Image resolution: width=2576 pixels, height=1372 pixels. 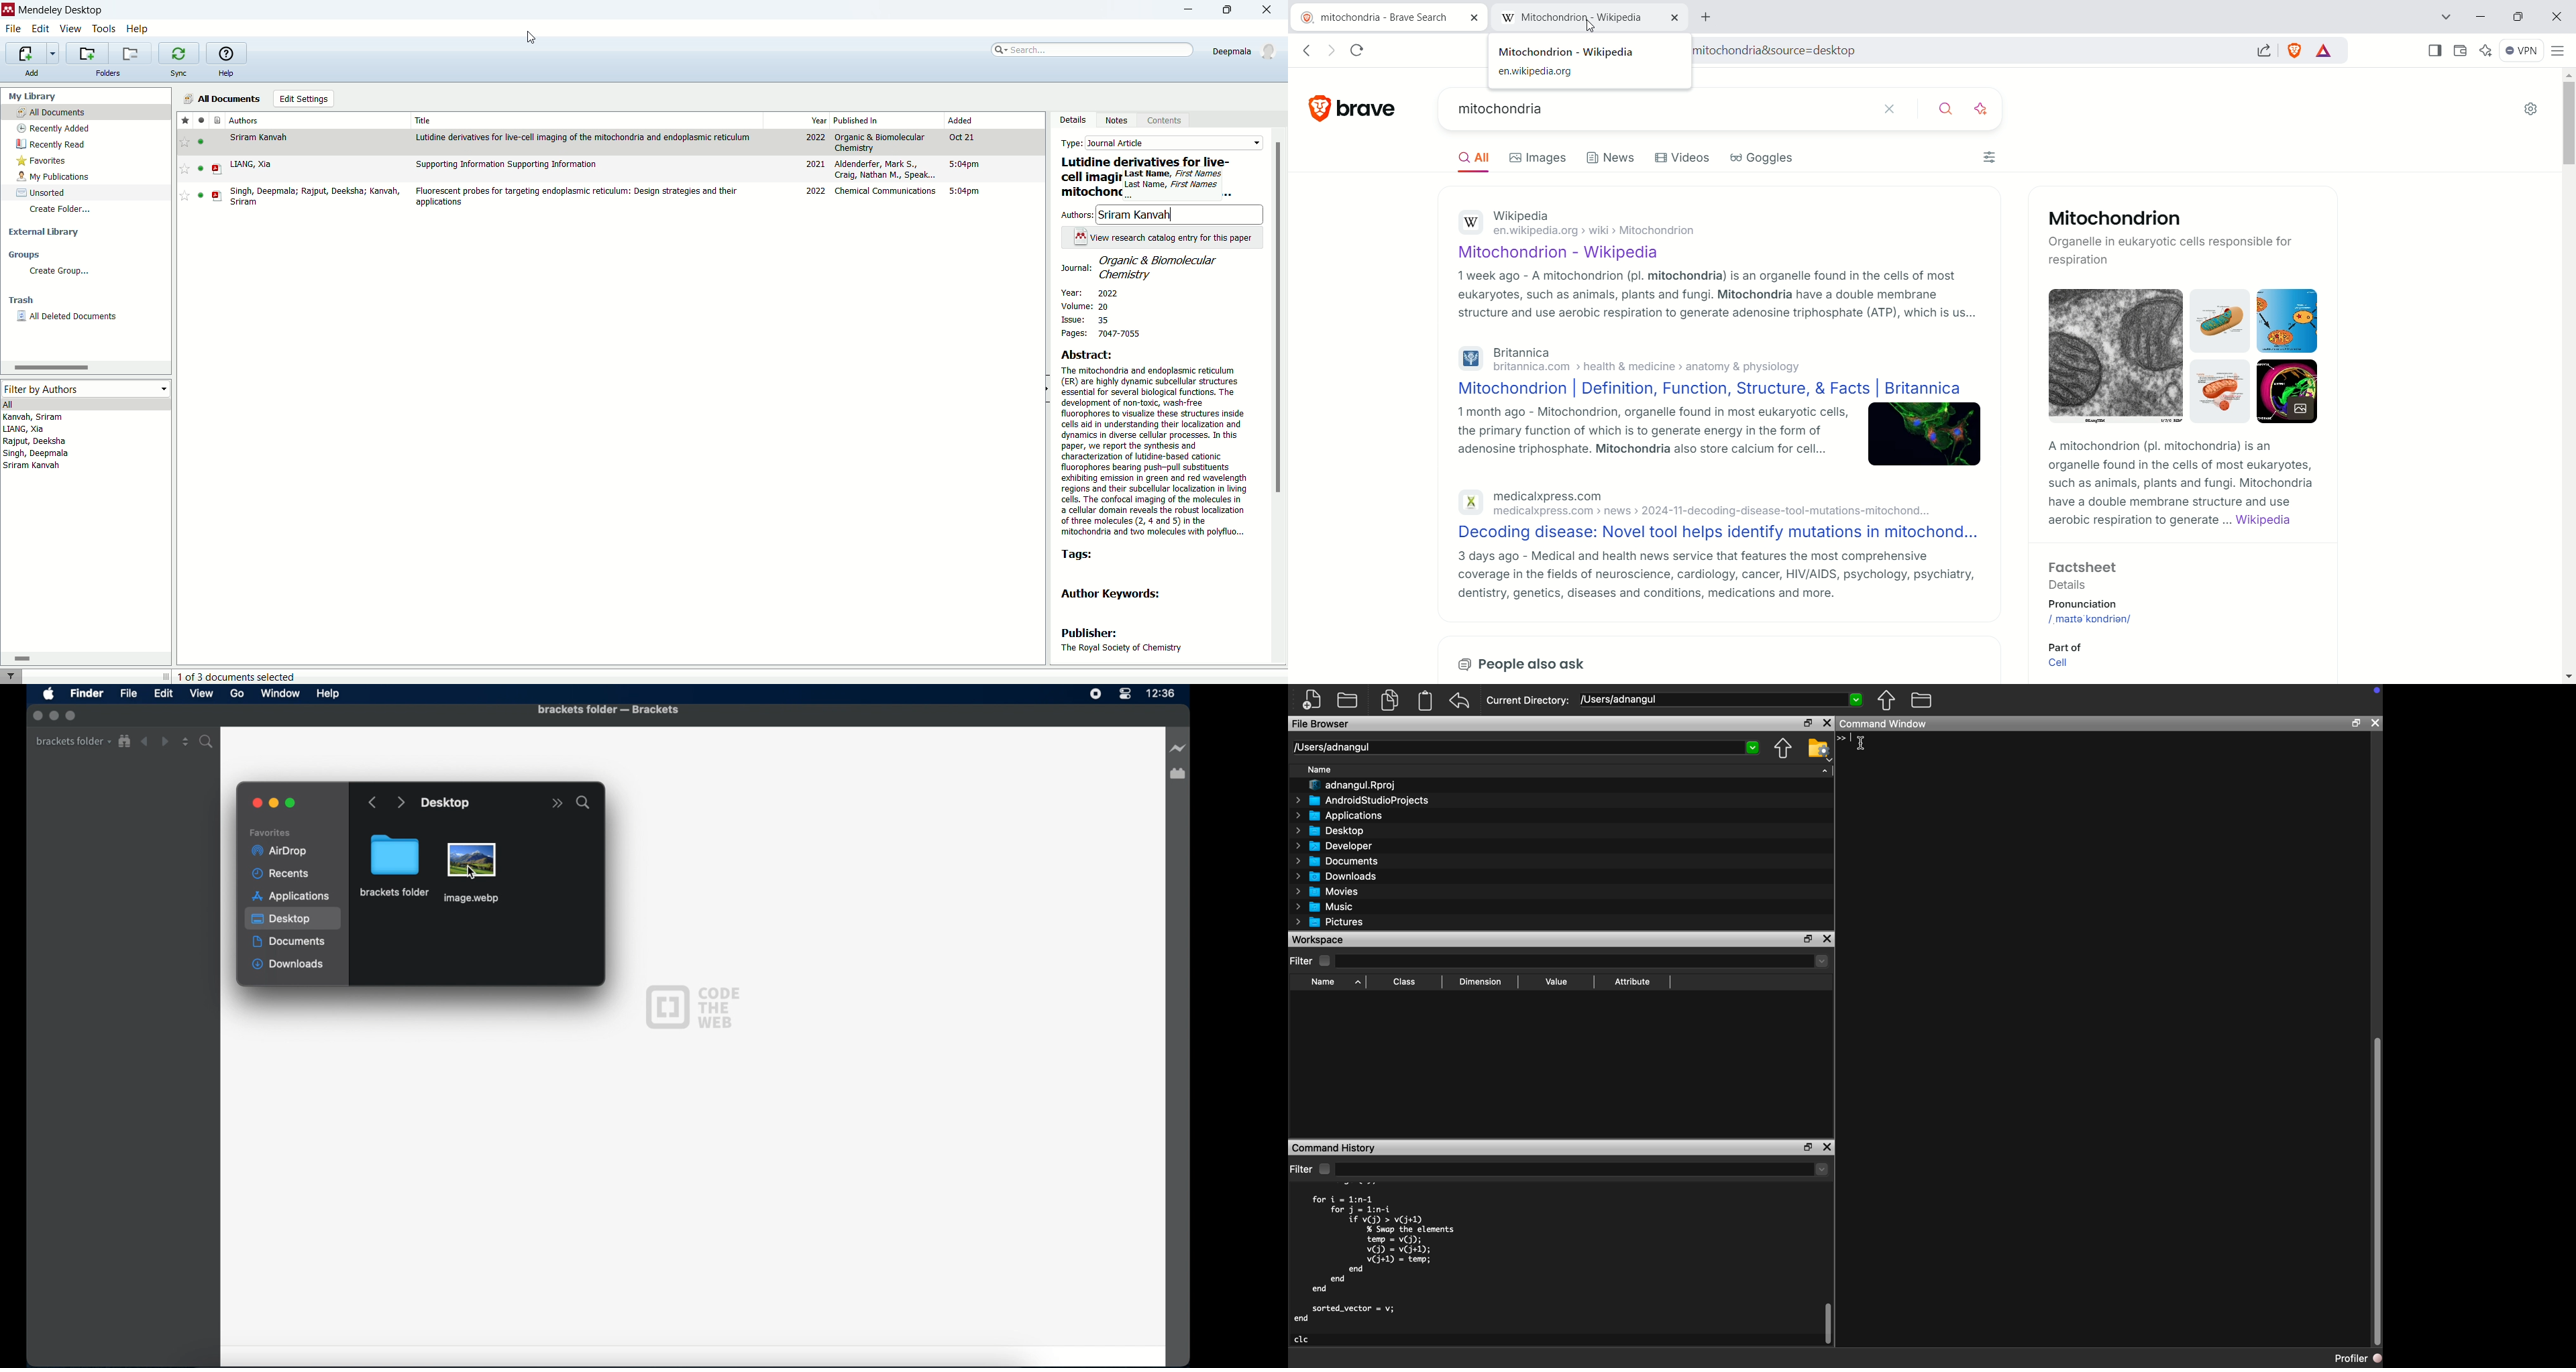 What do you see at coordinates (532, 35) in the screenshot?
I see `Cursor` at bounding box center [532, 35].